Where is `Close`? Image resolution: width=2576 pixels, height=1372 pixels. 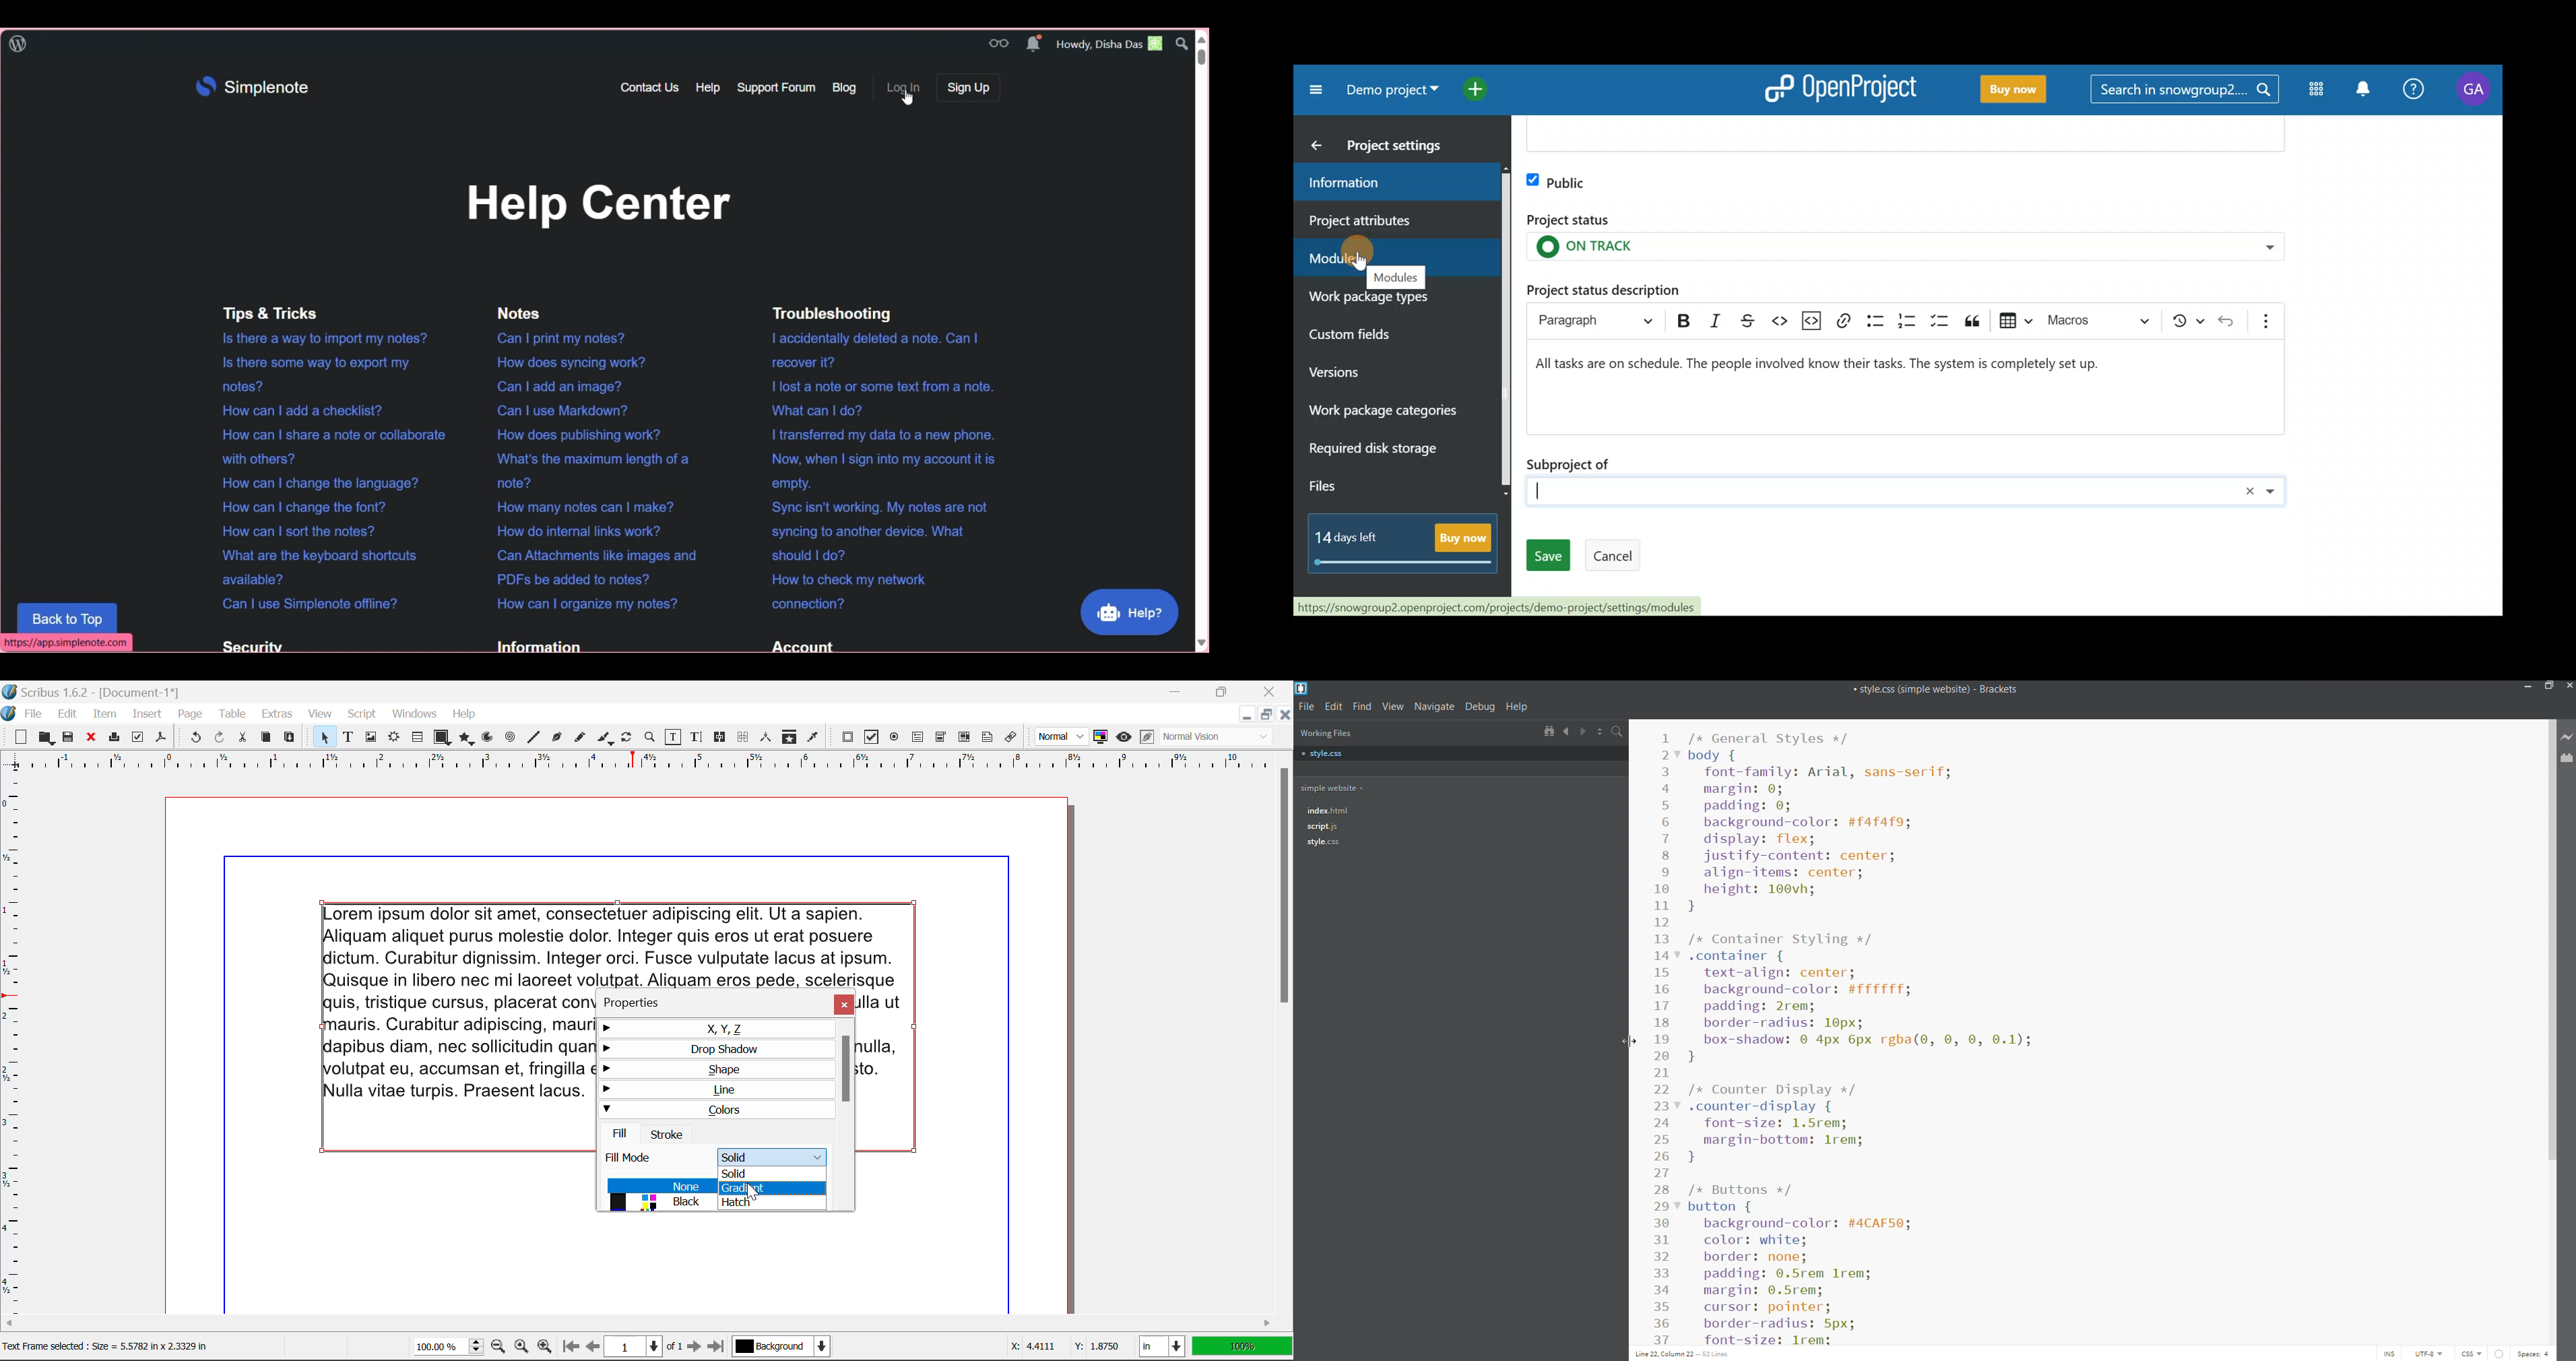
Close is located at coordinates (844, 1004).